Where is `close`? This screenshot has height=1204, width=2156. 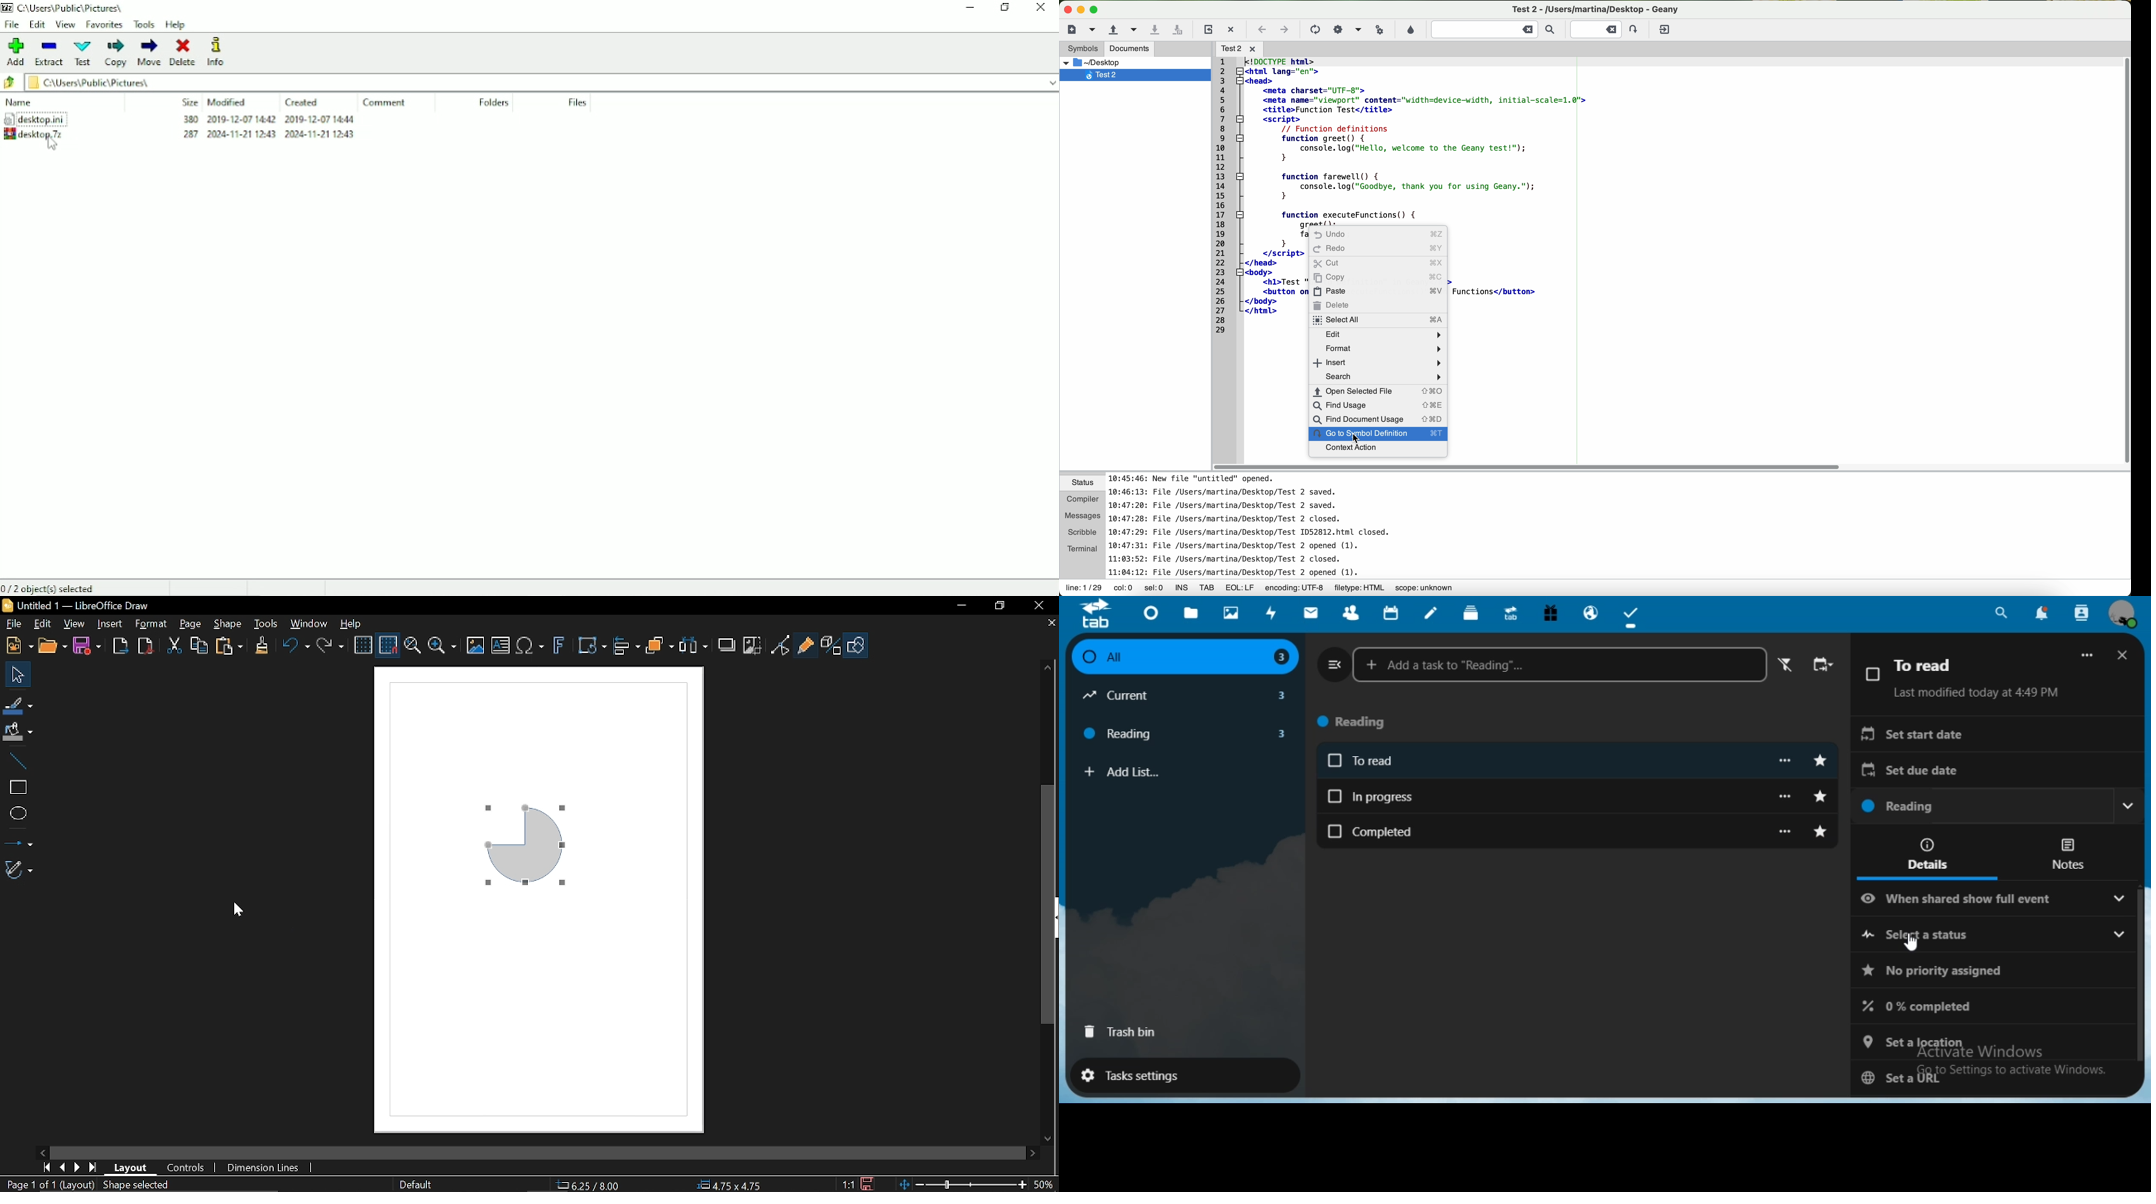 close is located at coordinates (2125, 657).